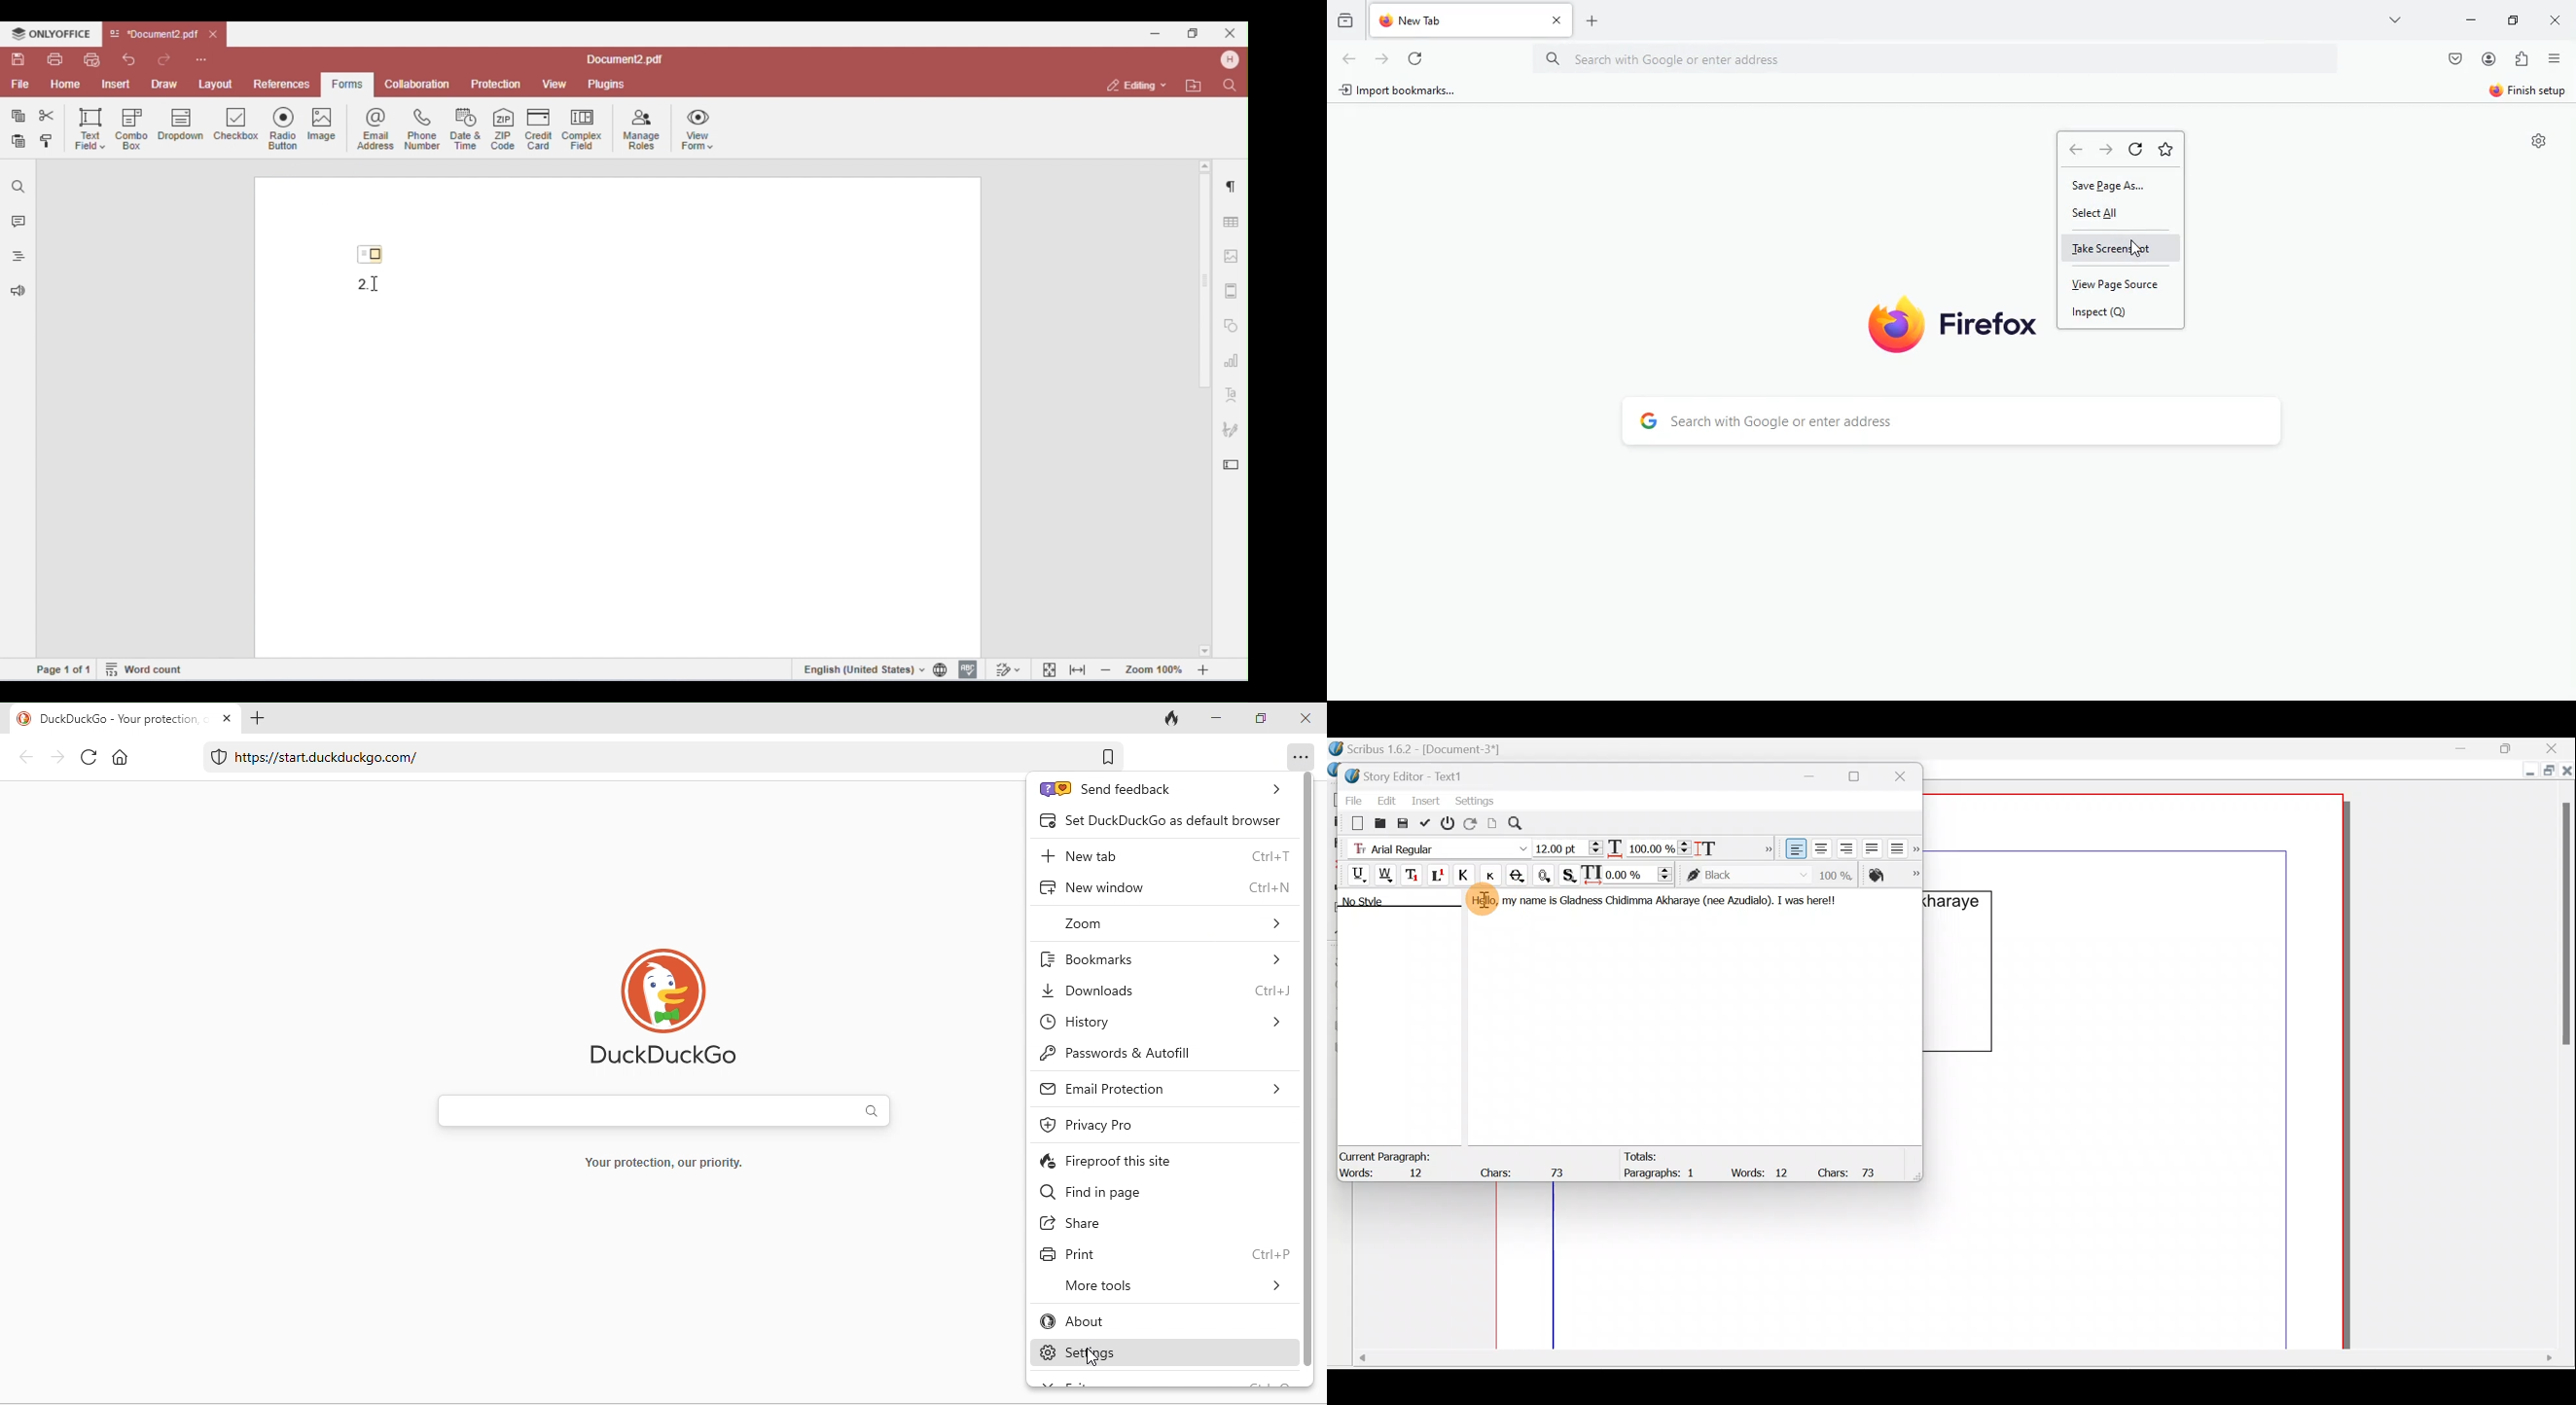 This screenshot has width=2576, height=1428. Describe the element at coordinates (1521, 876) in the screenshot. I see `Strike out` at that location.